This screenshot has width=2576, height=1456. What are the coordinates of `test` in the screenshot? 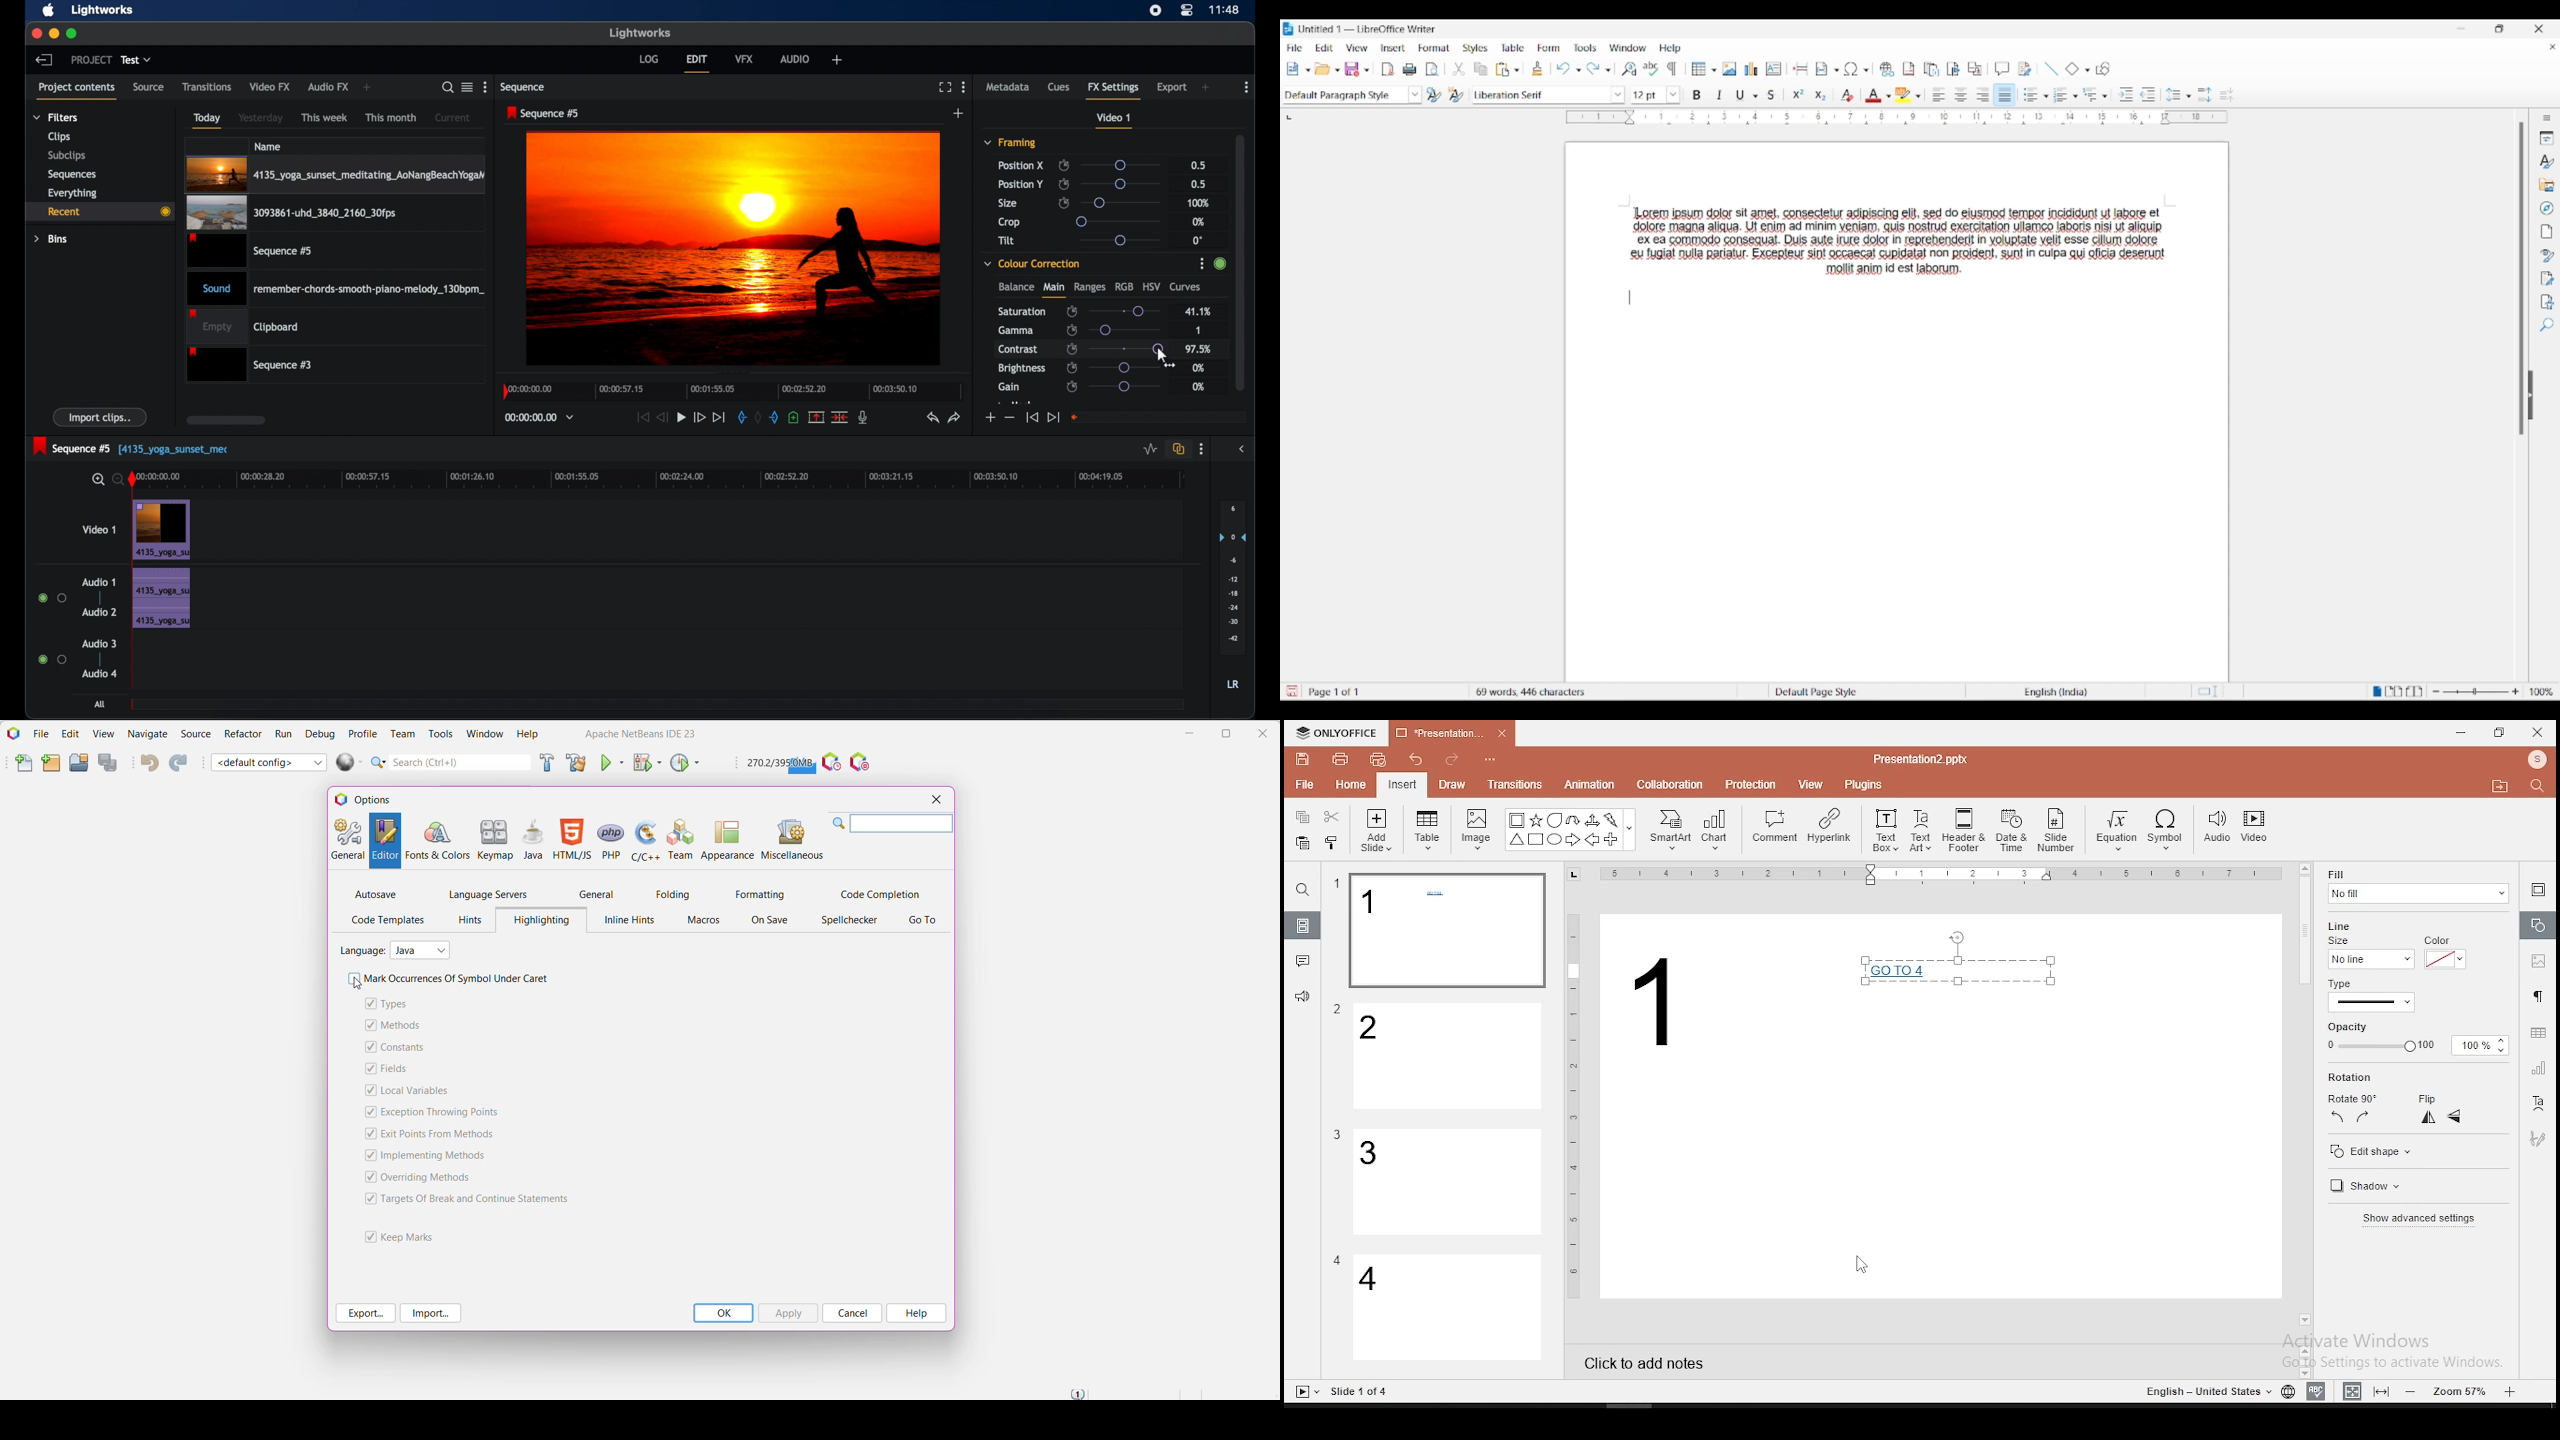 It's located at (137, 60).